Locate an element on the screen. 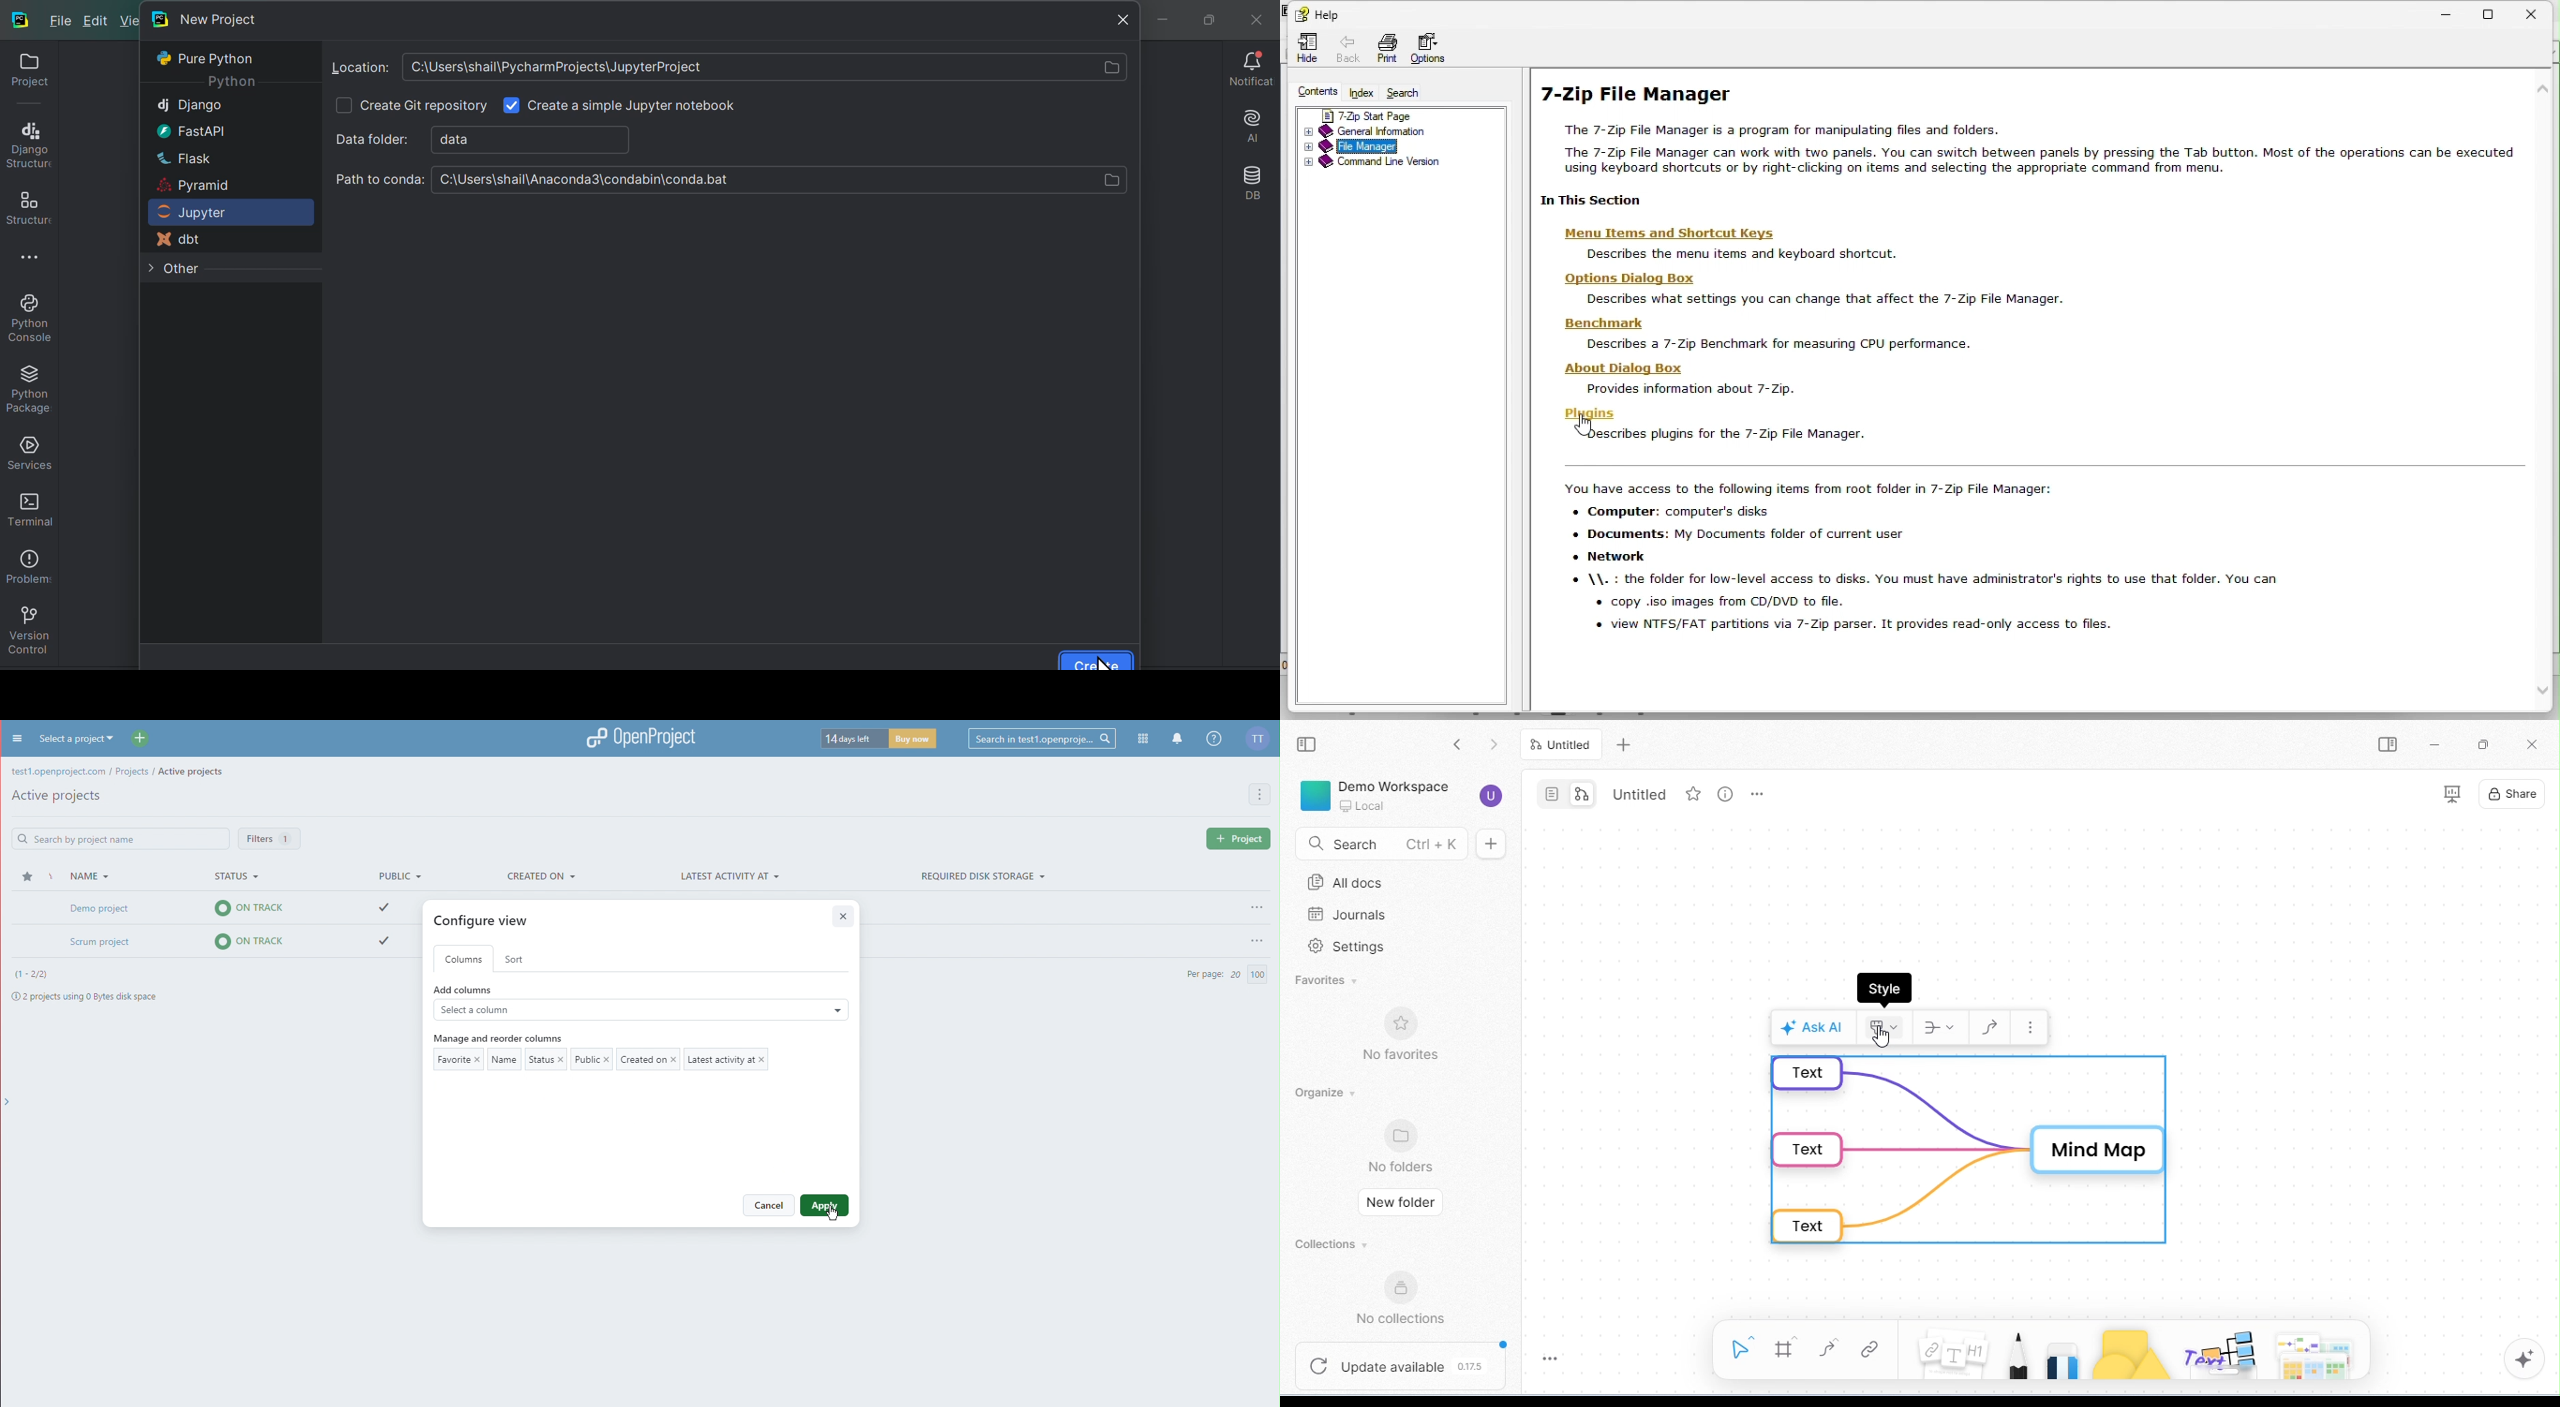 The width and height of the screenshot is (2576, 1428). Cursor is located at coordinates (832, 1213).